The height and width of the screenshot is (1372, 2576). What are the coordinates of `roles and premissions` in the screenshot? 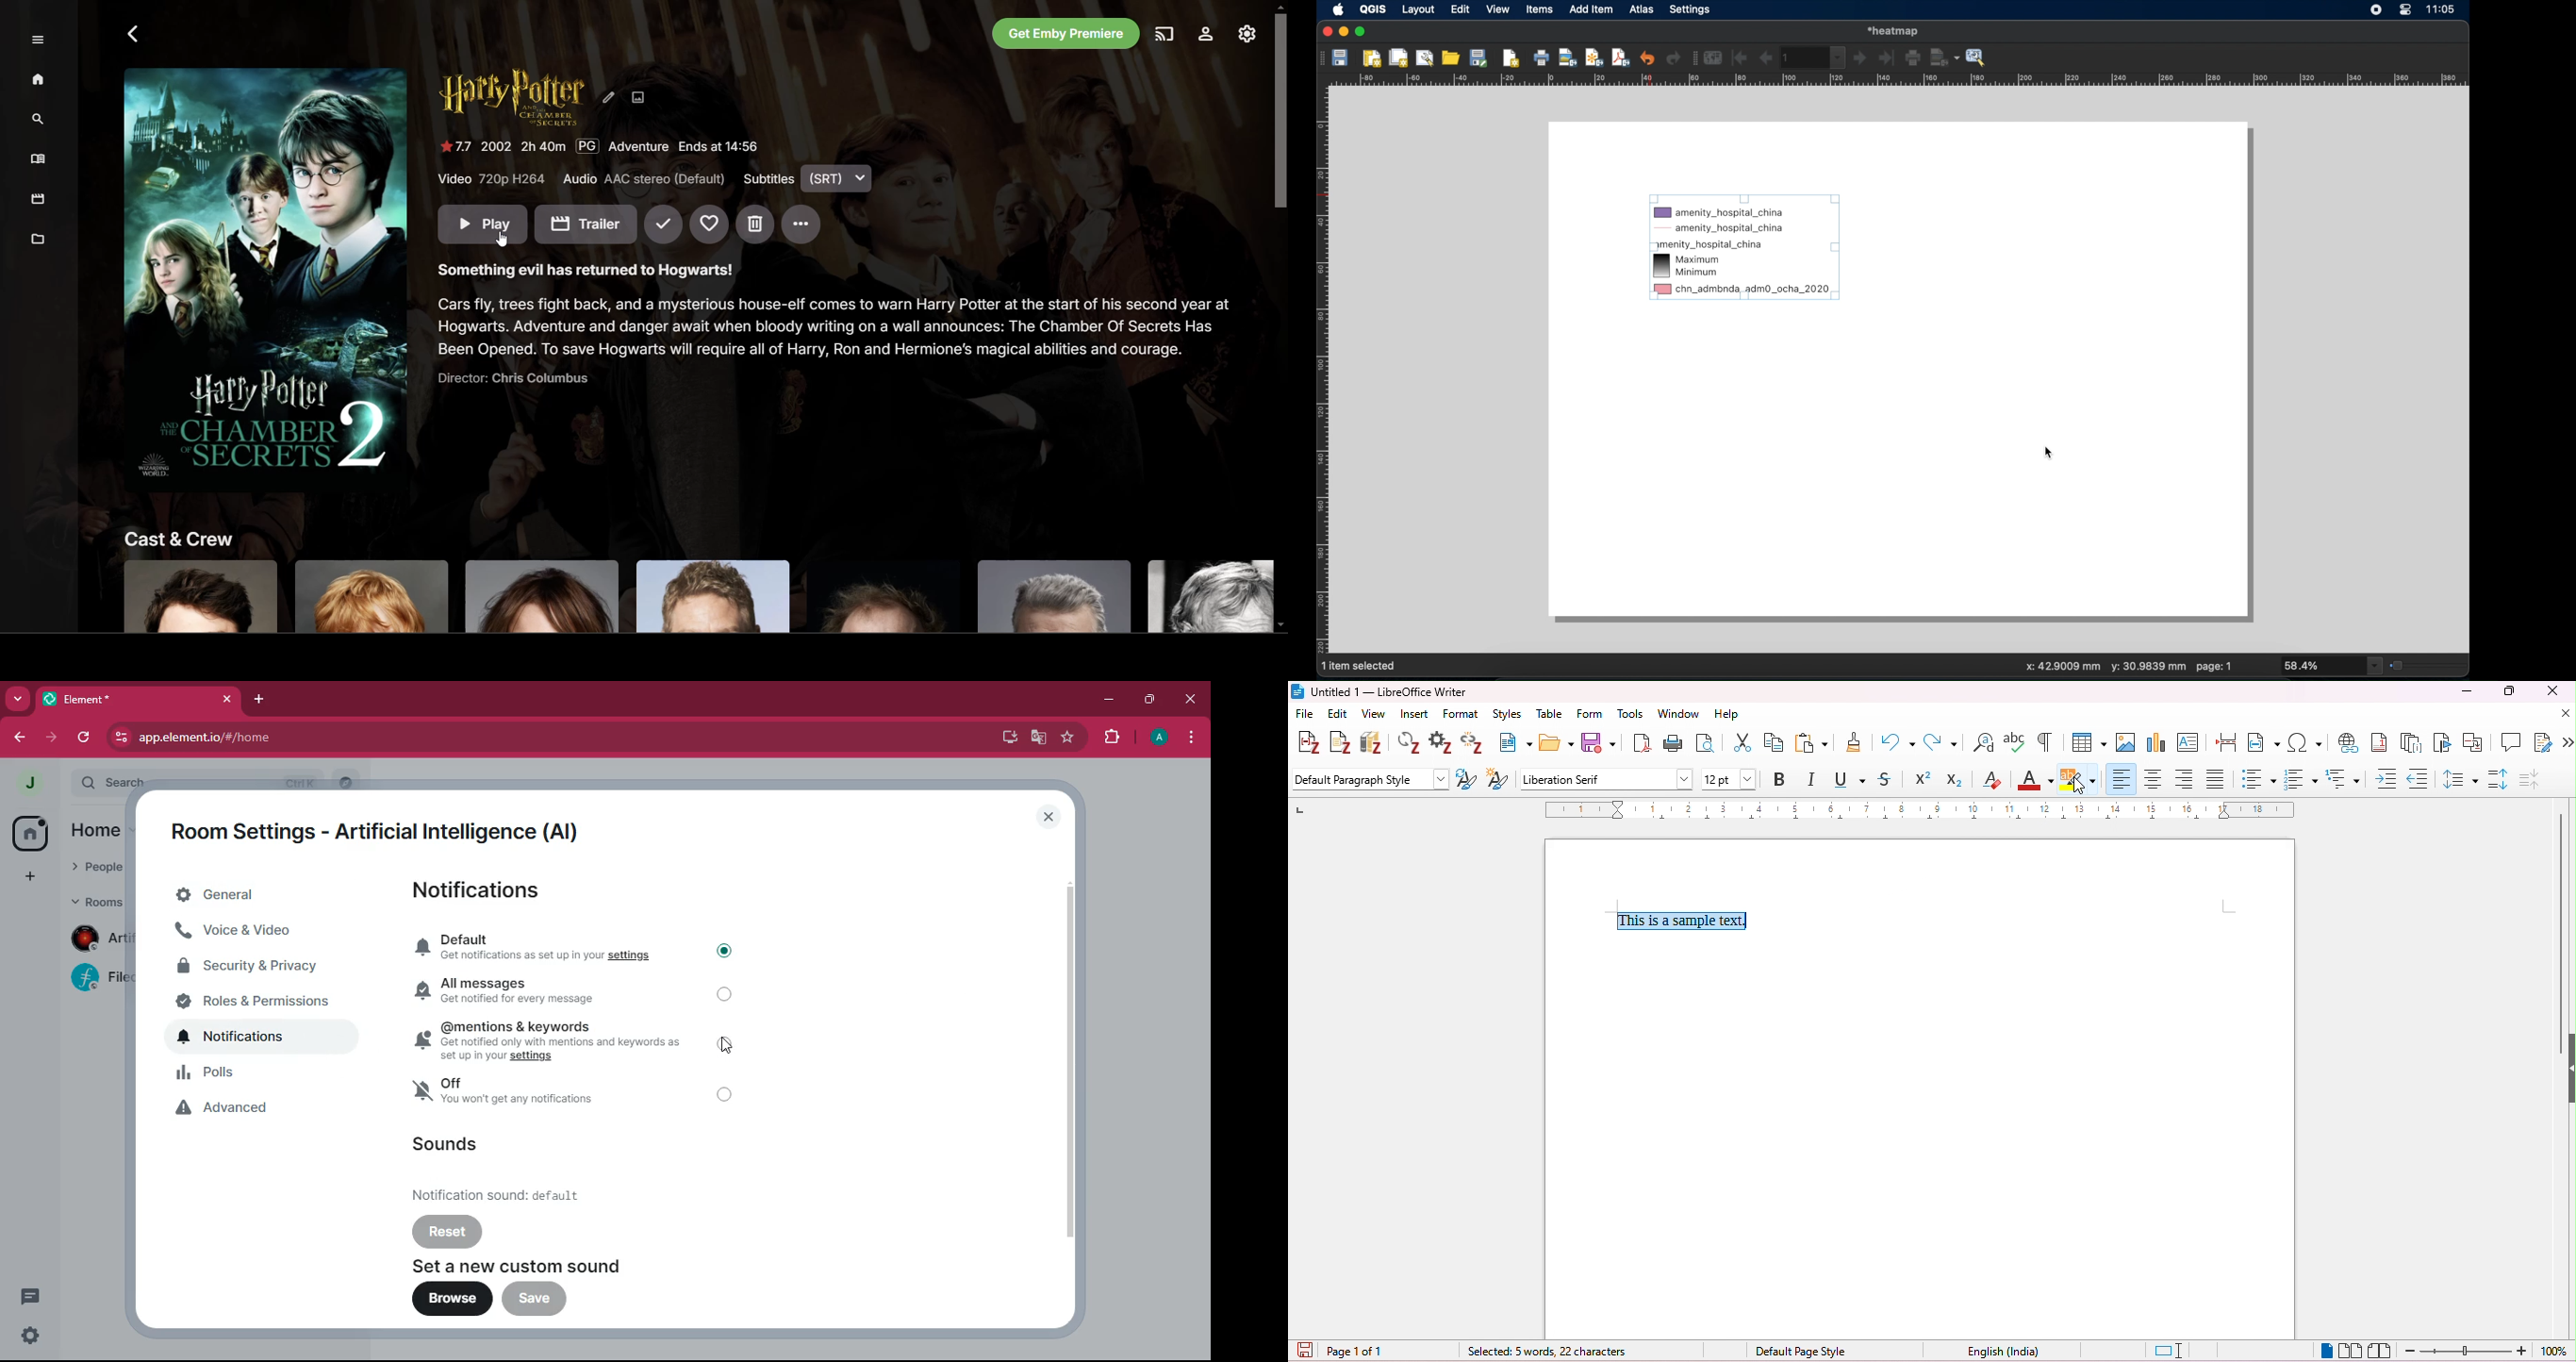 It's located at (261, 1001).